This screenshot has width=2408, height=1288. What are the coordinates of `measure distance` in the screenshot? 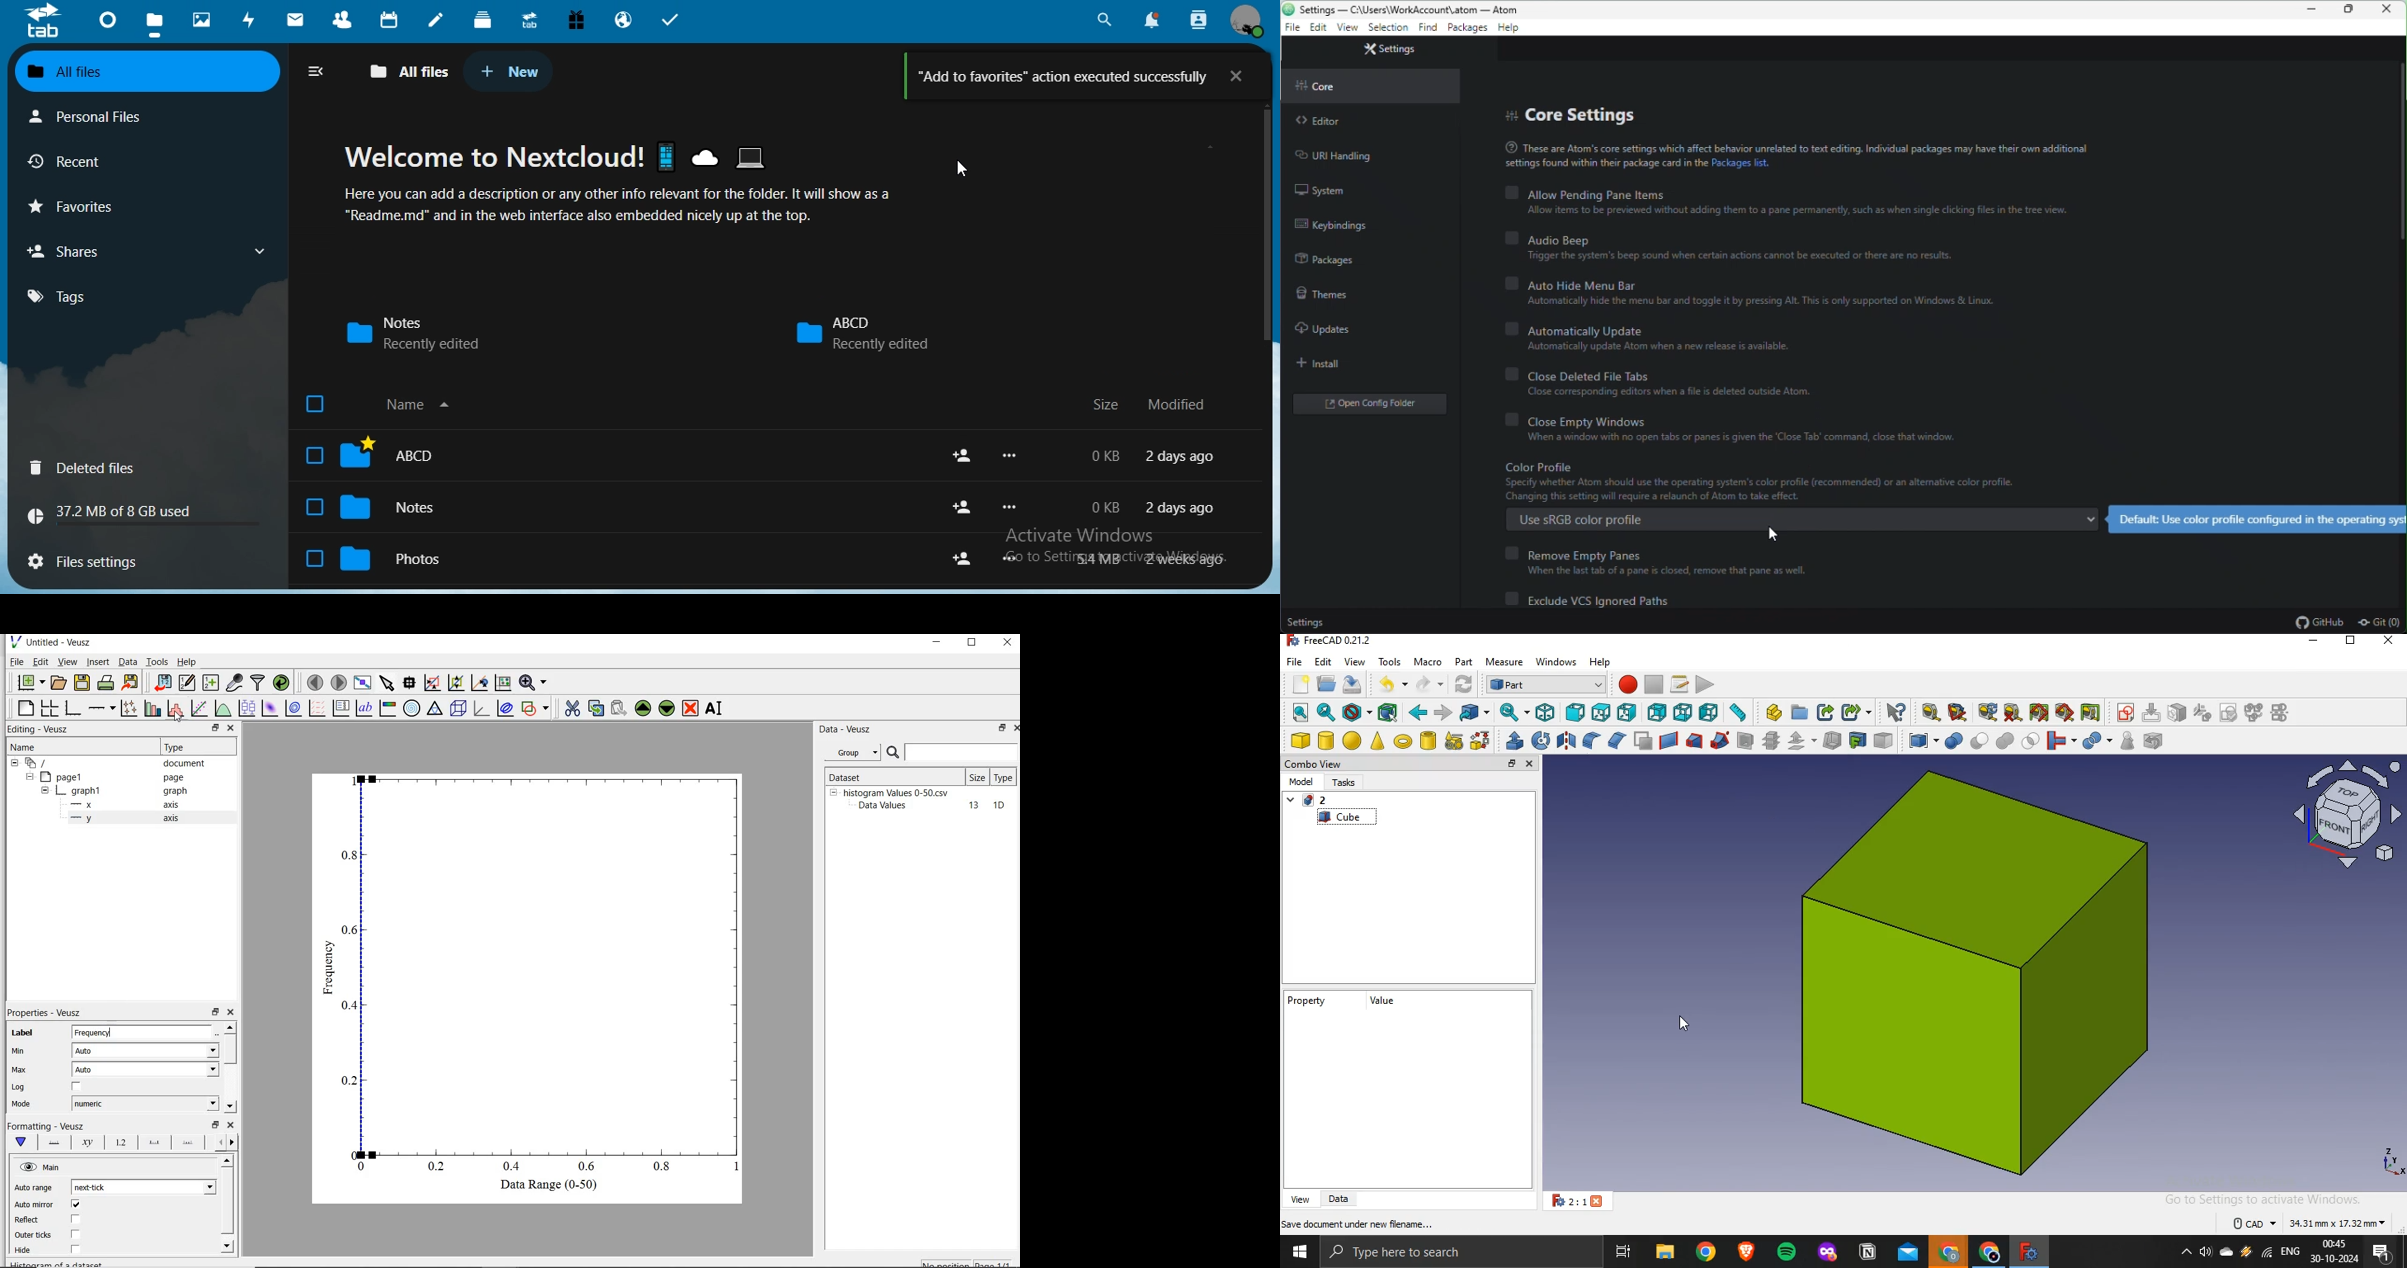 It's located at (1739, 712).